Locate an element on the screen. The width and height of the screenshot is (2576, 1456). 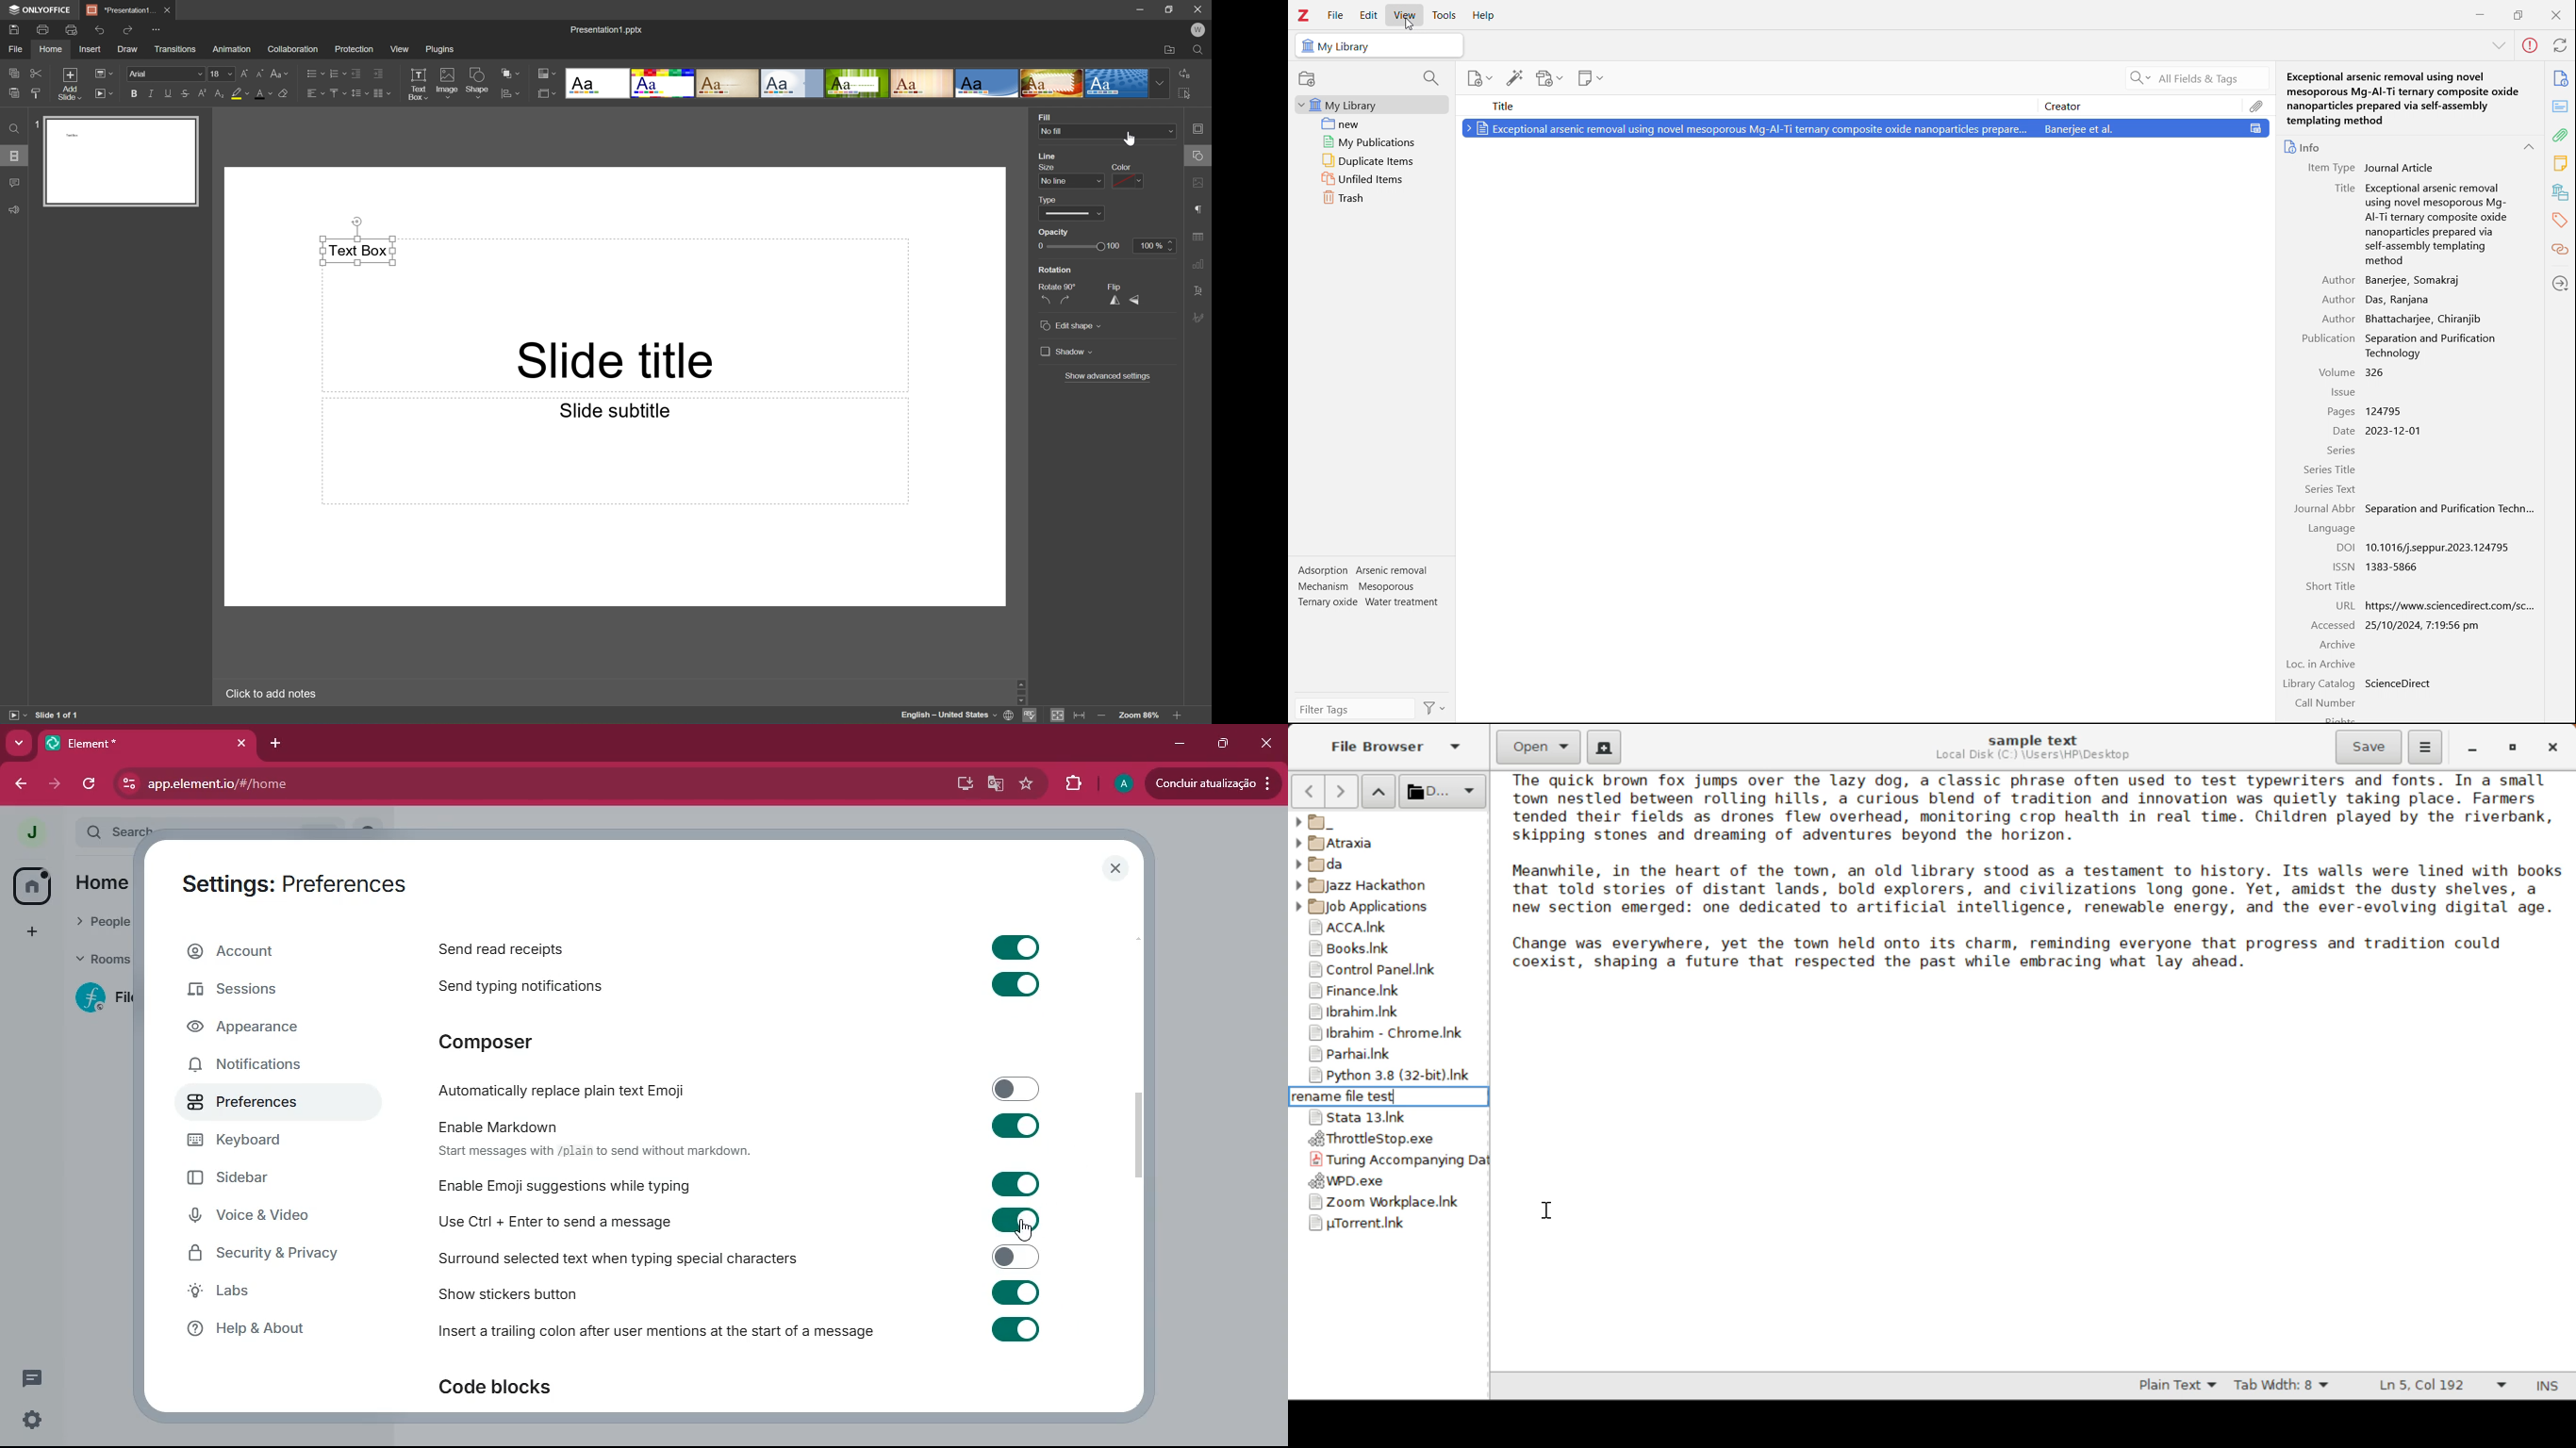
Concluir atualização is located at coordinates (1216, 783).